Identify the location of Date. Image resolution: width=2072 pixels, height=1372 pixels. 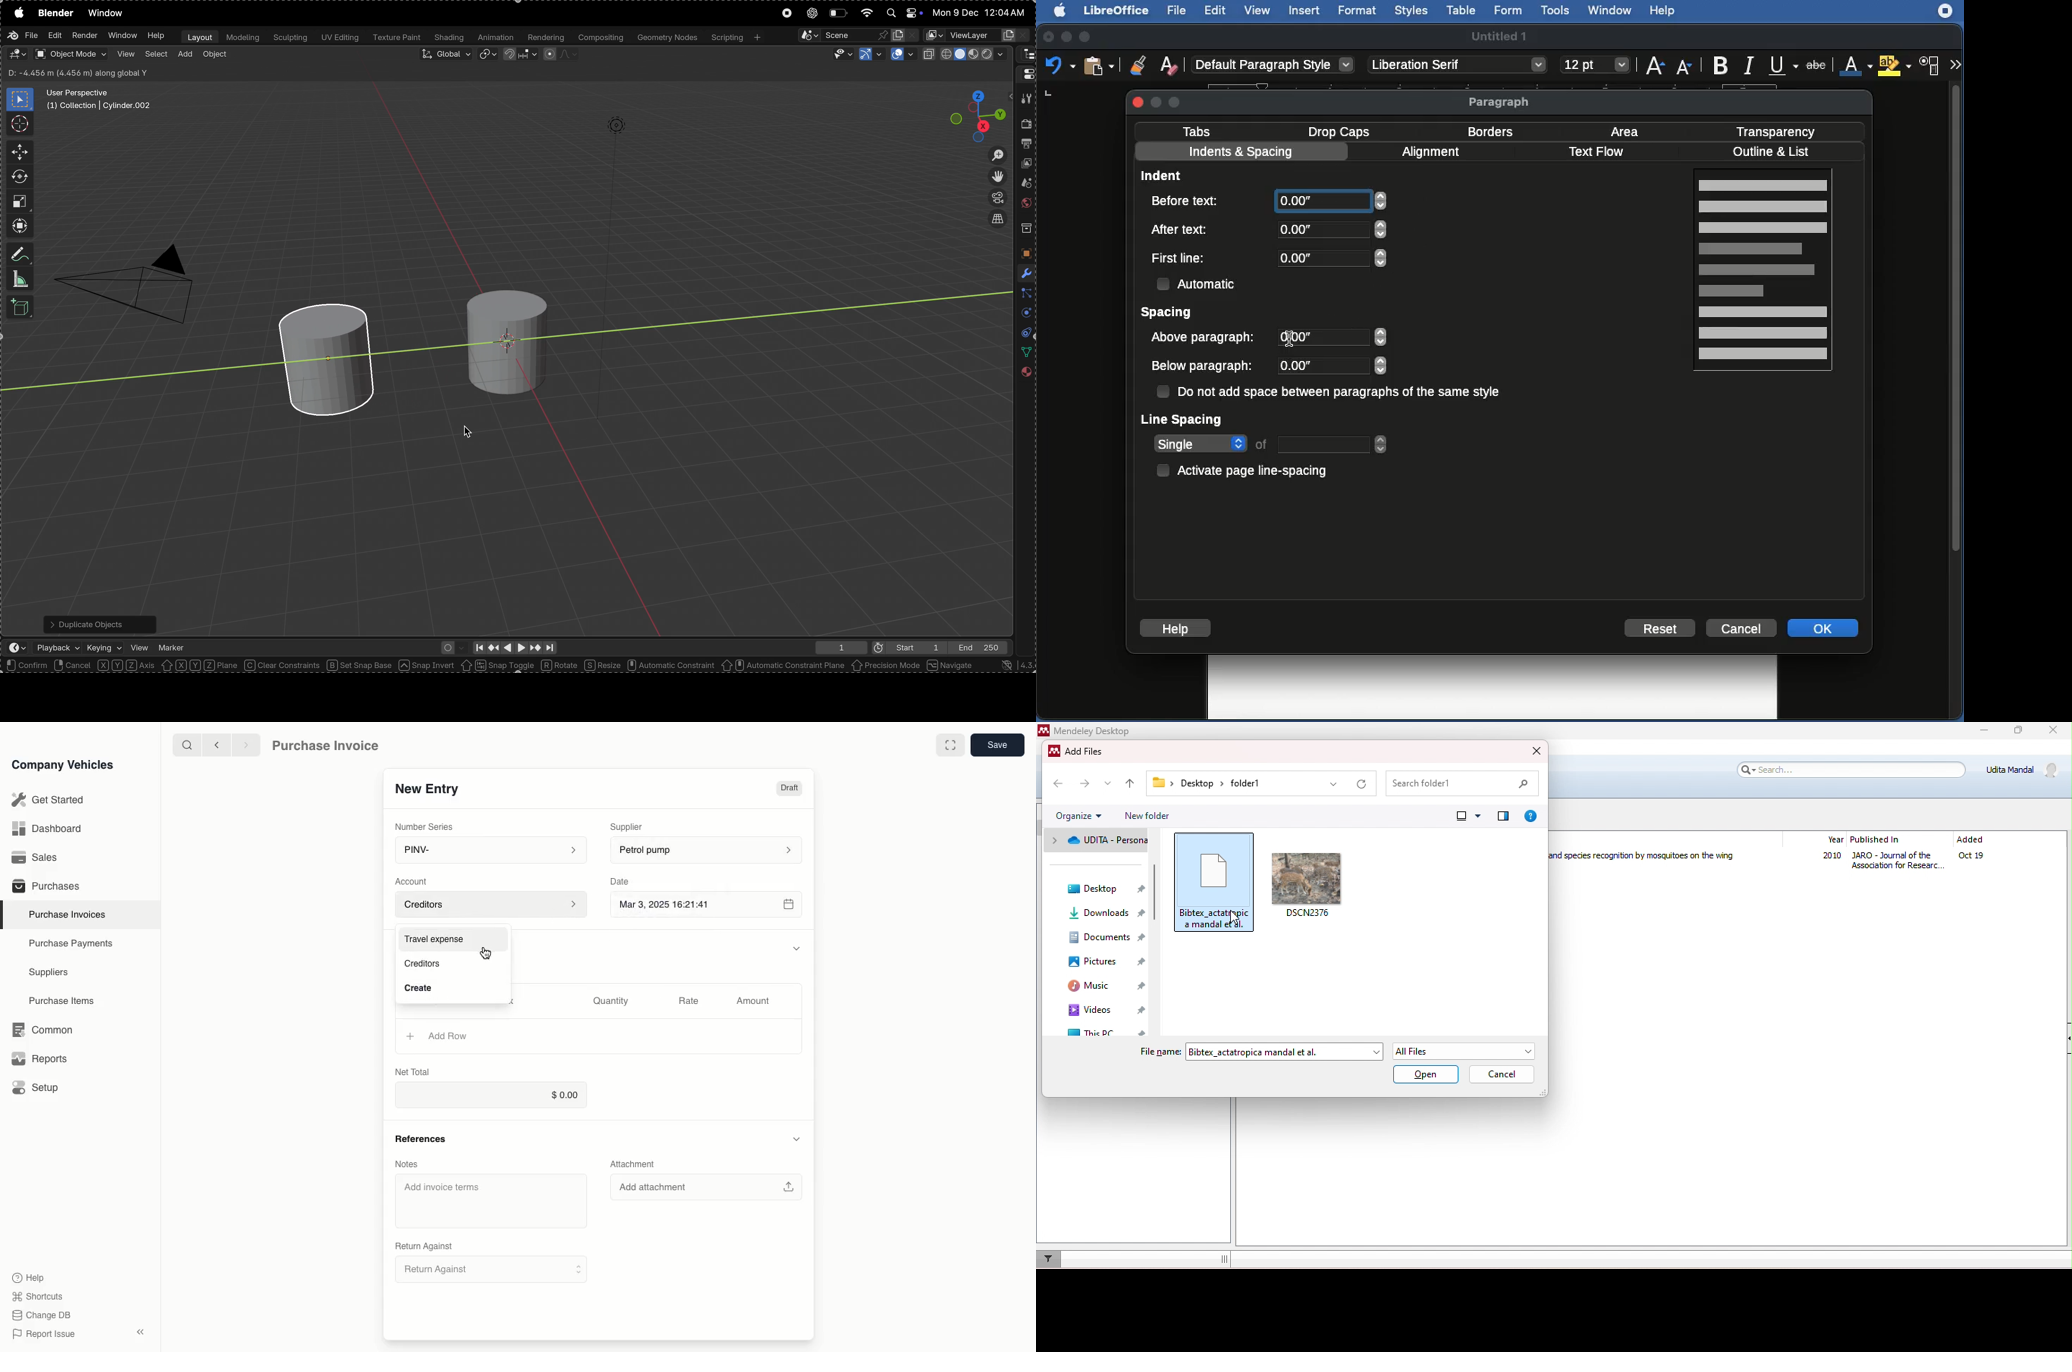
(620, 882).